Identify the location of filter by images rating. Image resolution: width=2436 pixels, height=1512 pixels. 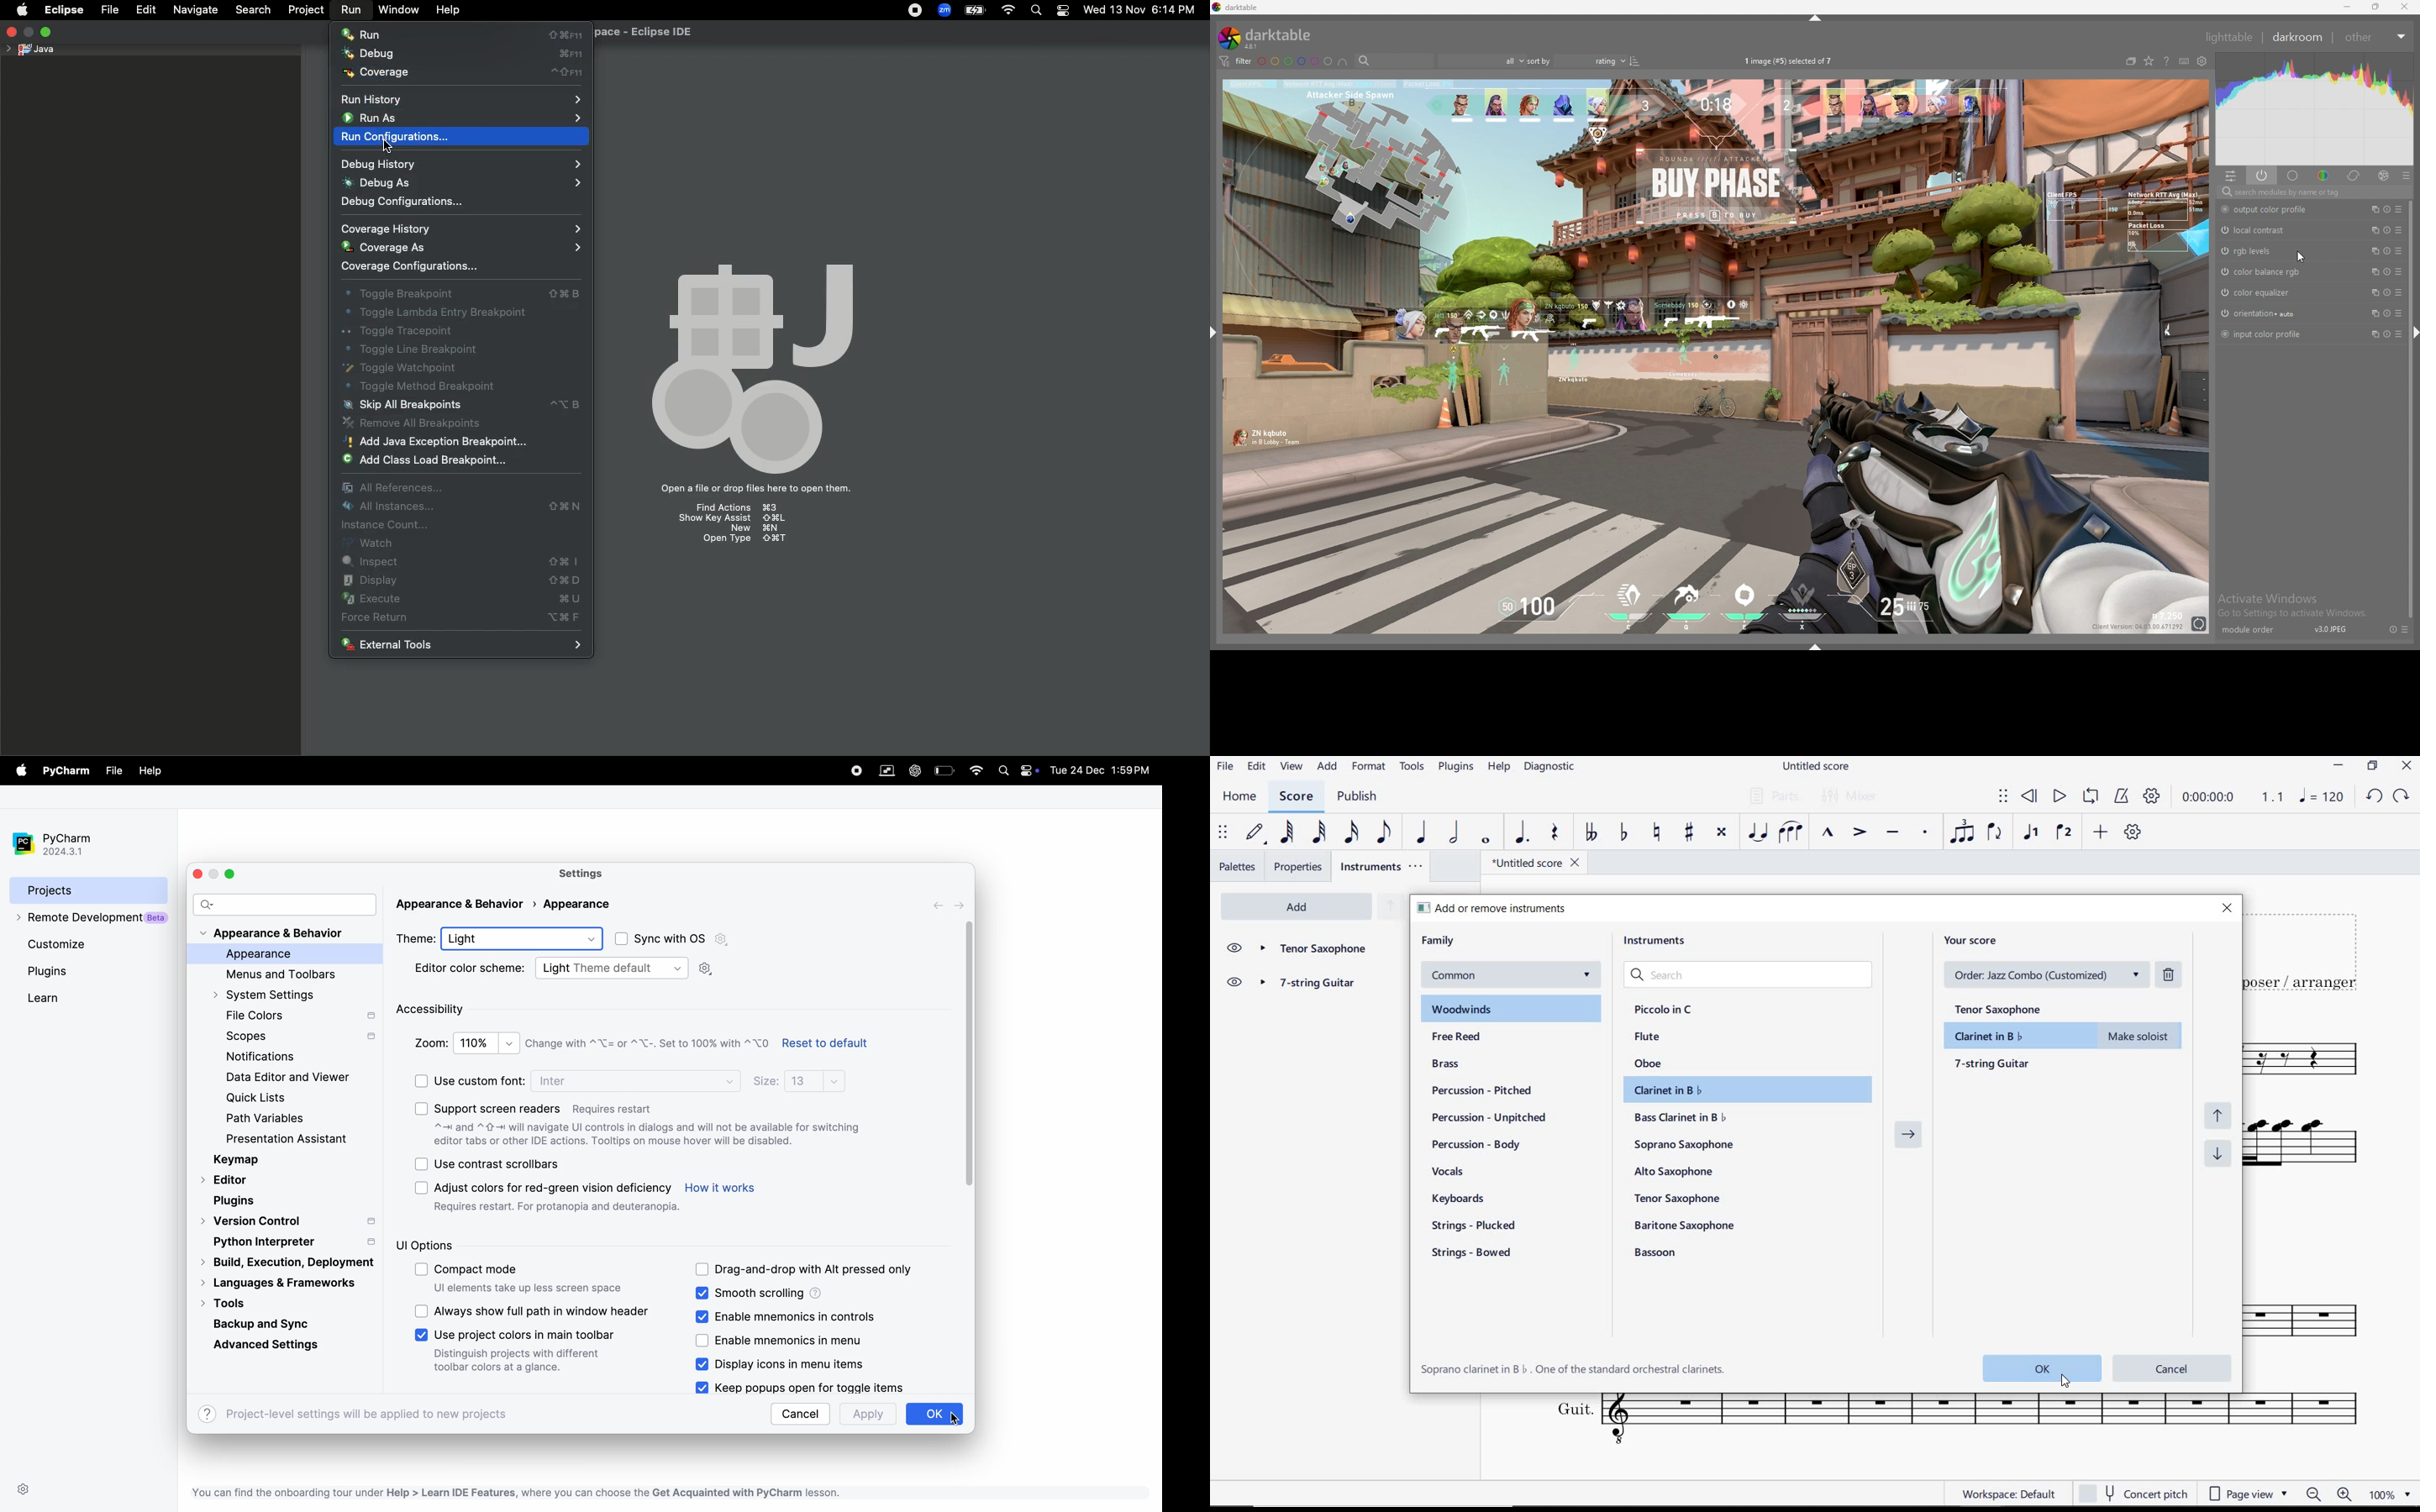
(1481, 60).